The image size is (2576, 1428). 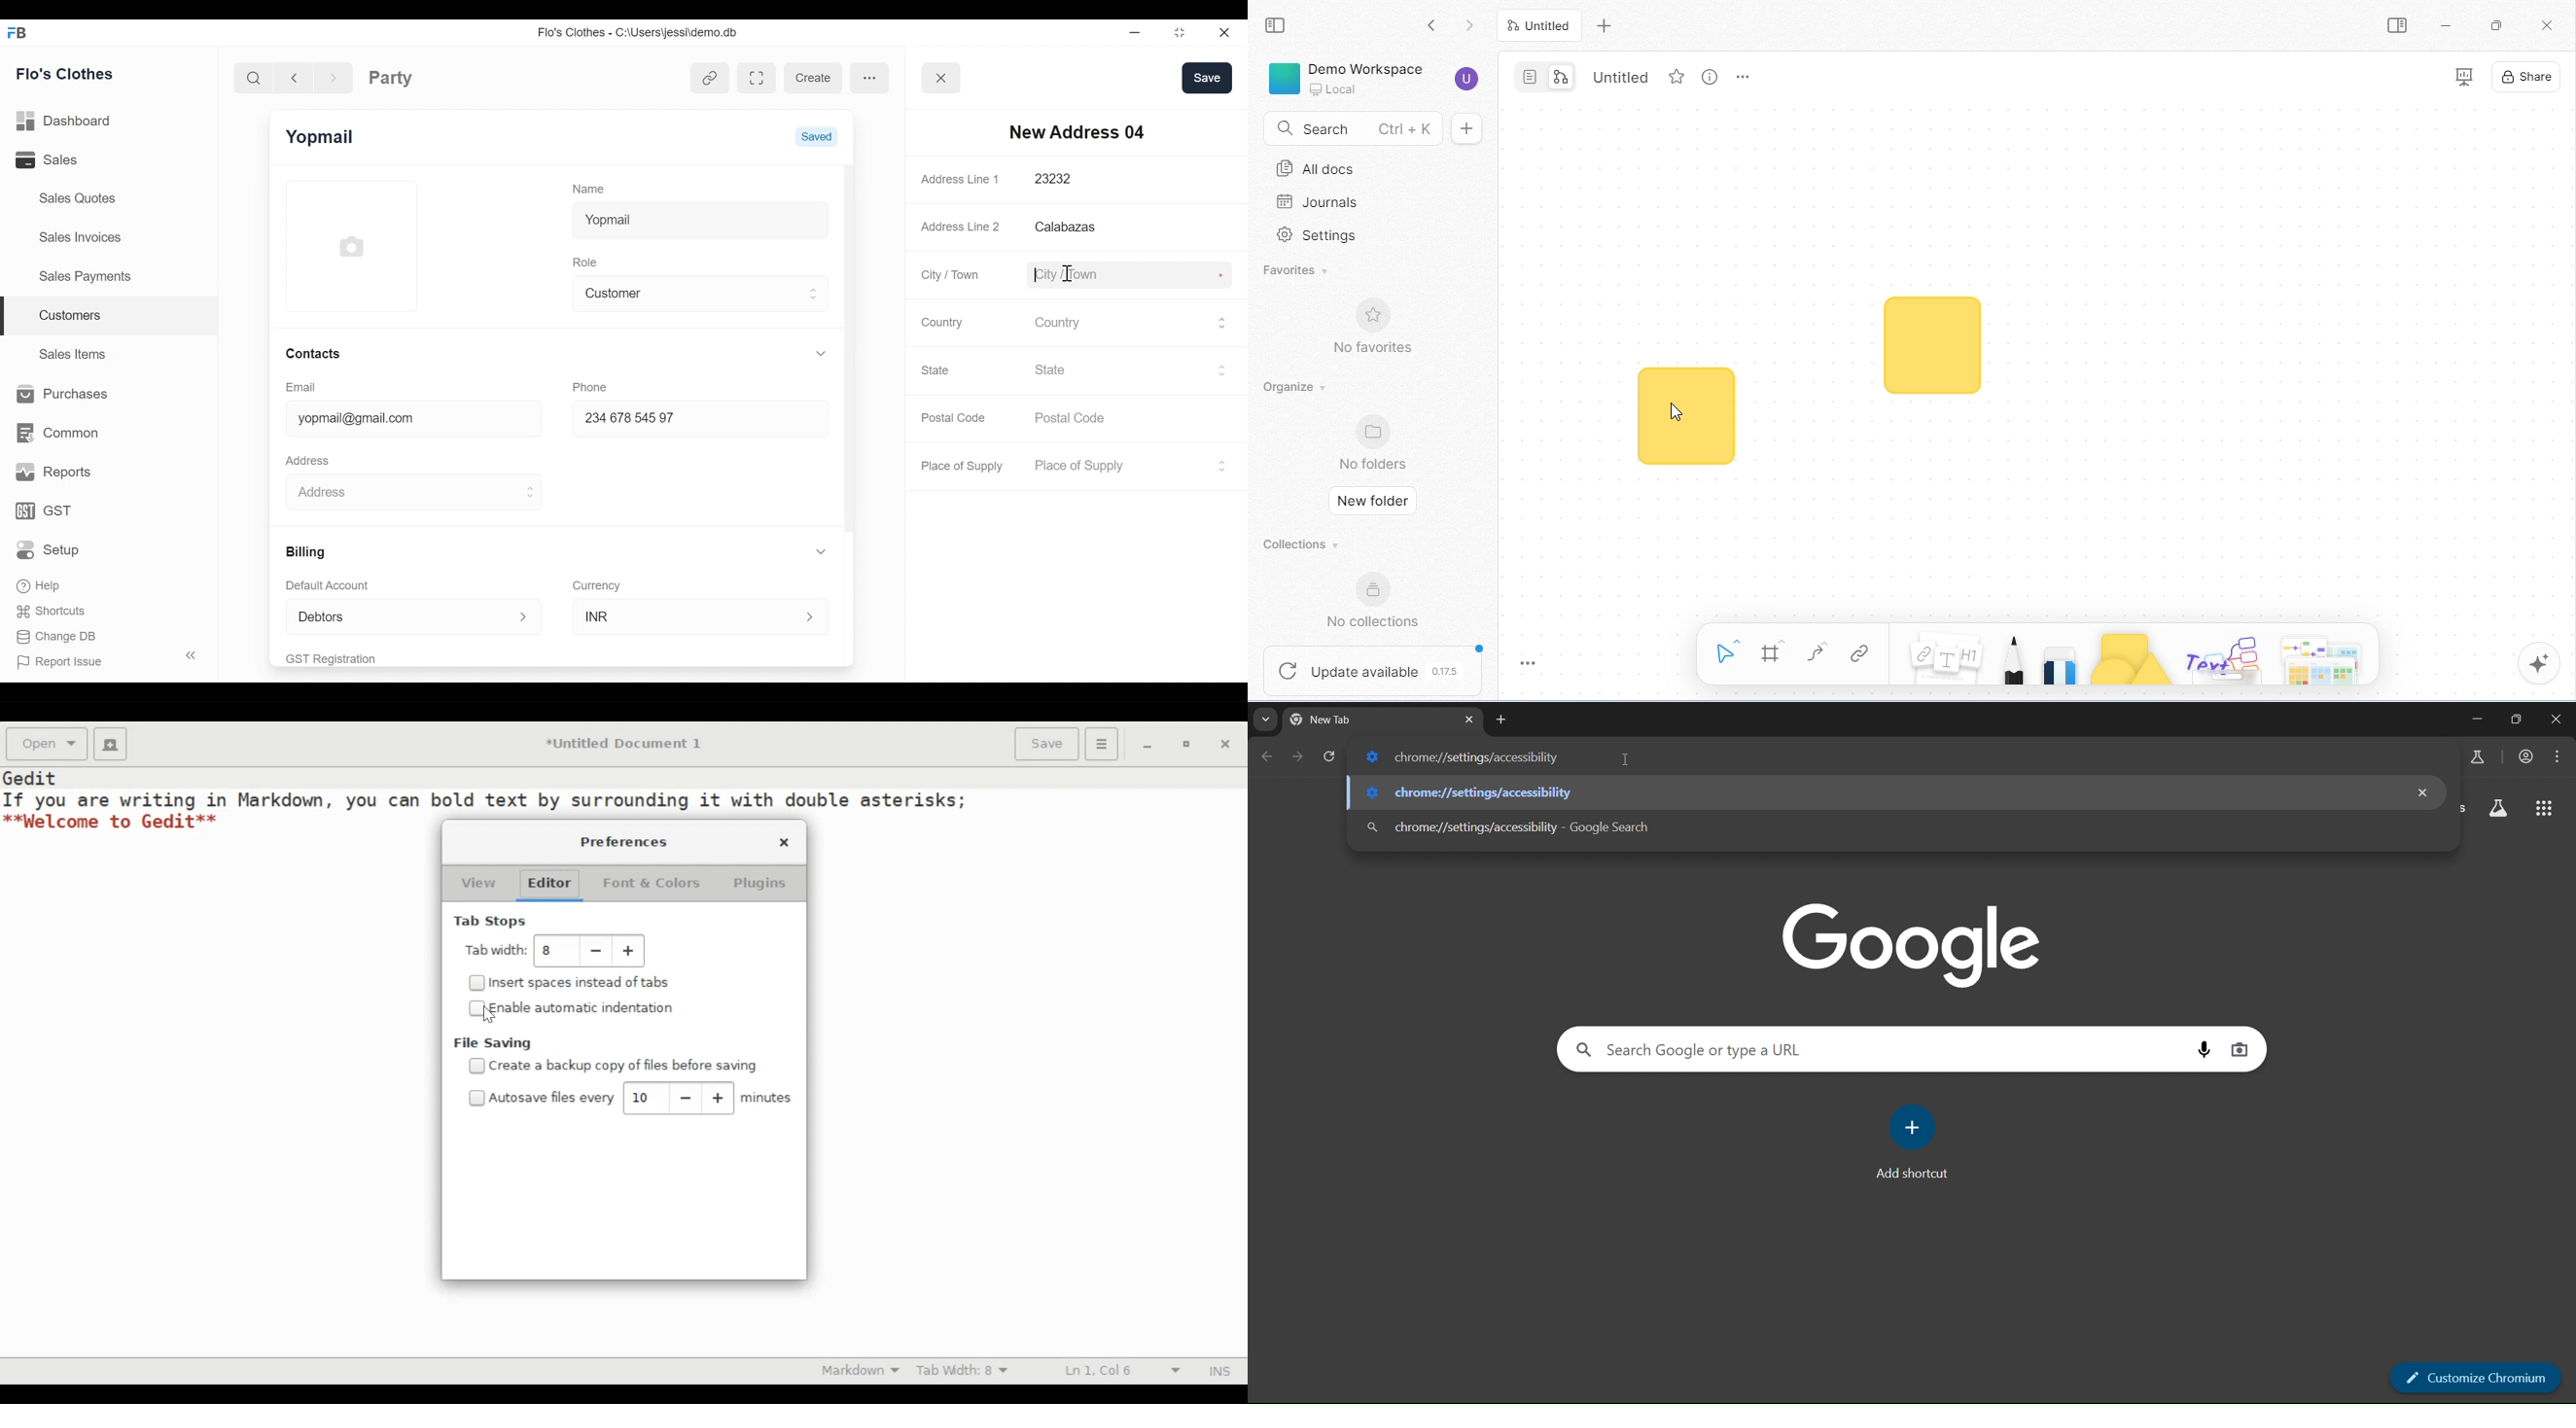 I want to click on Place of Supply, so click(x=1118, y=466).